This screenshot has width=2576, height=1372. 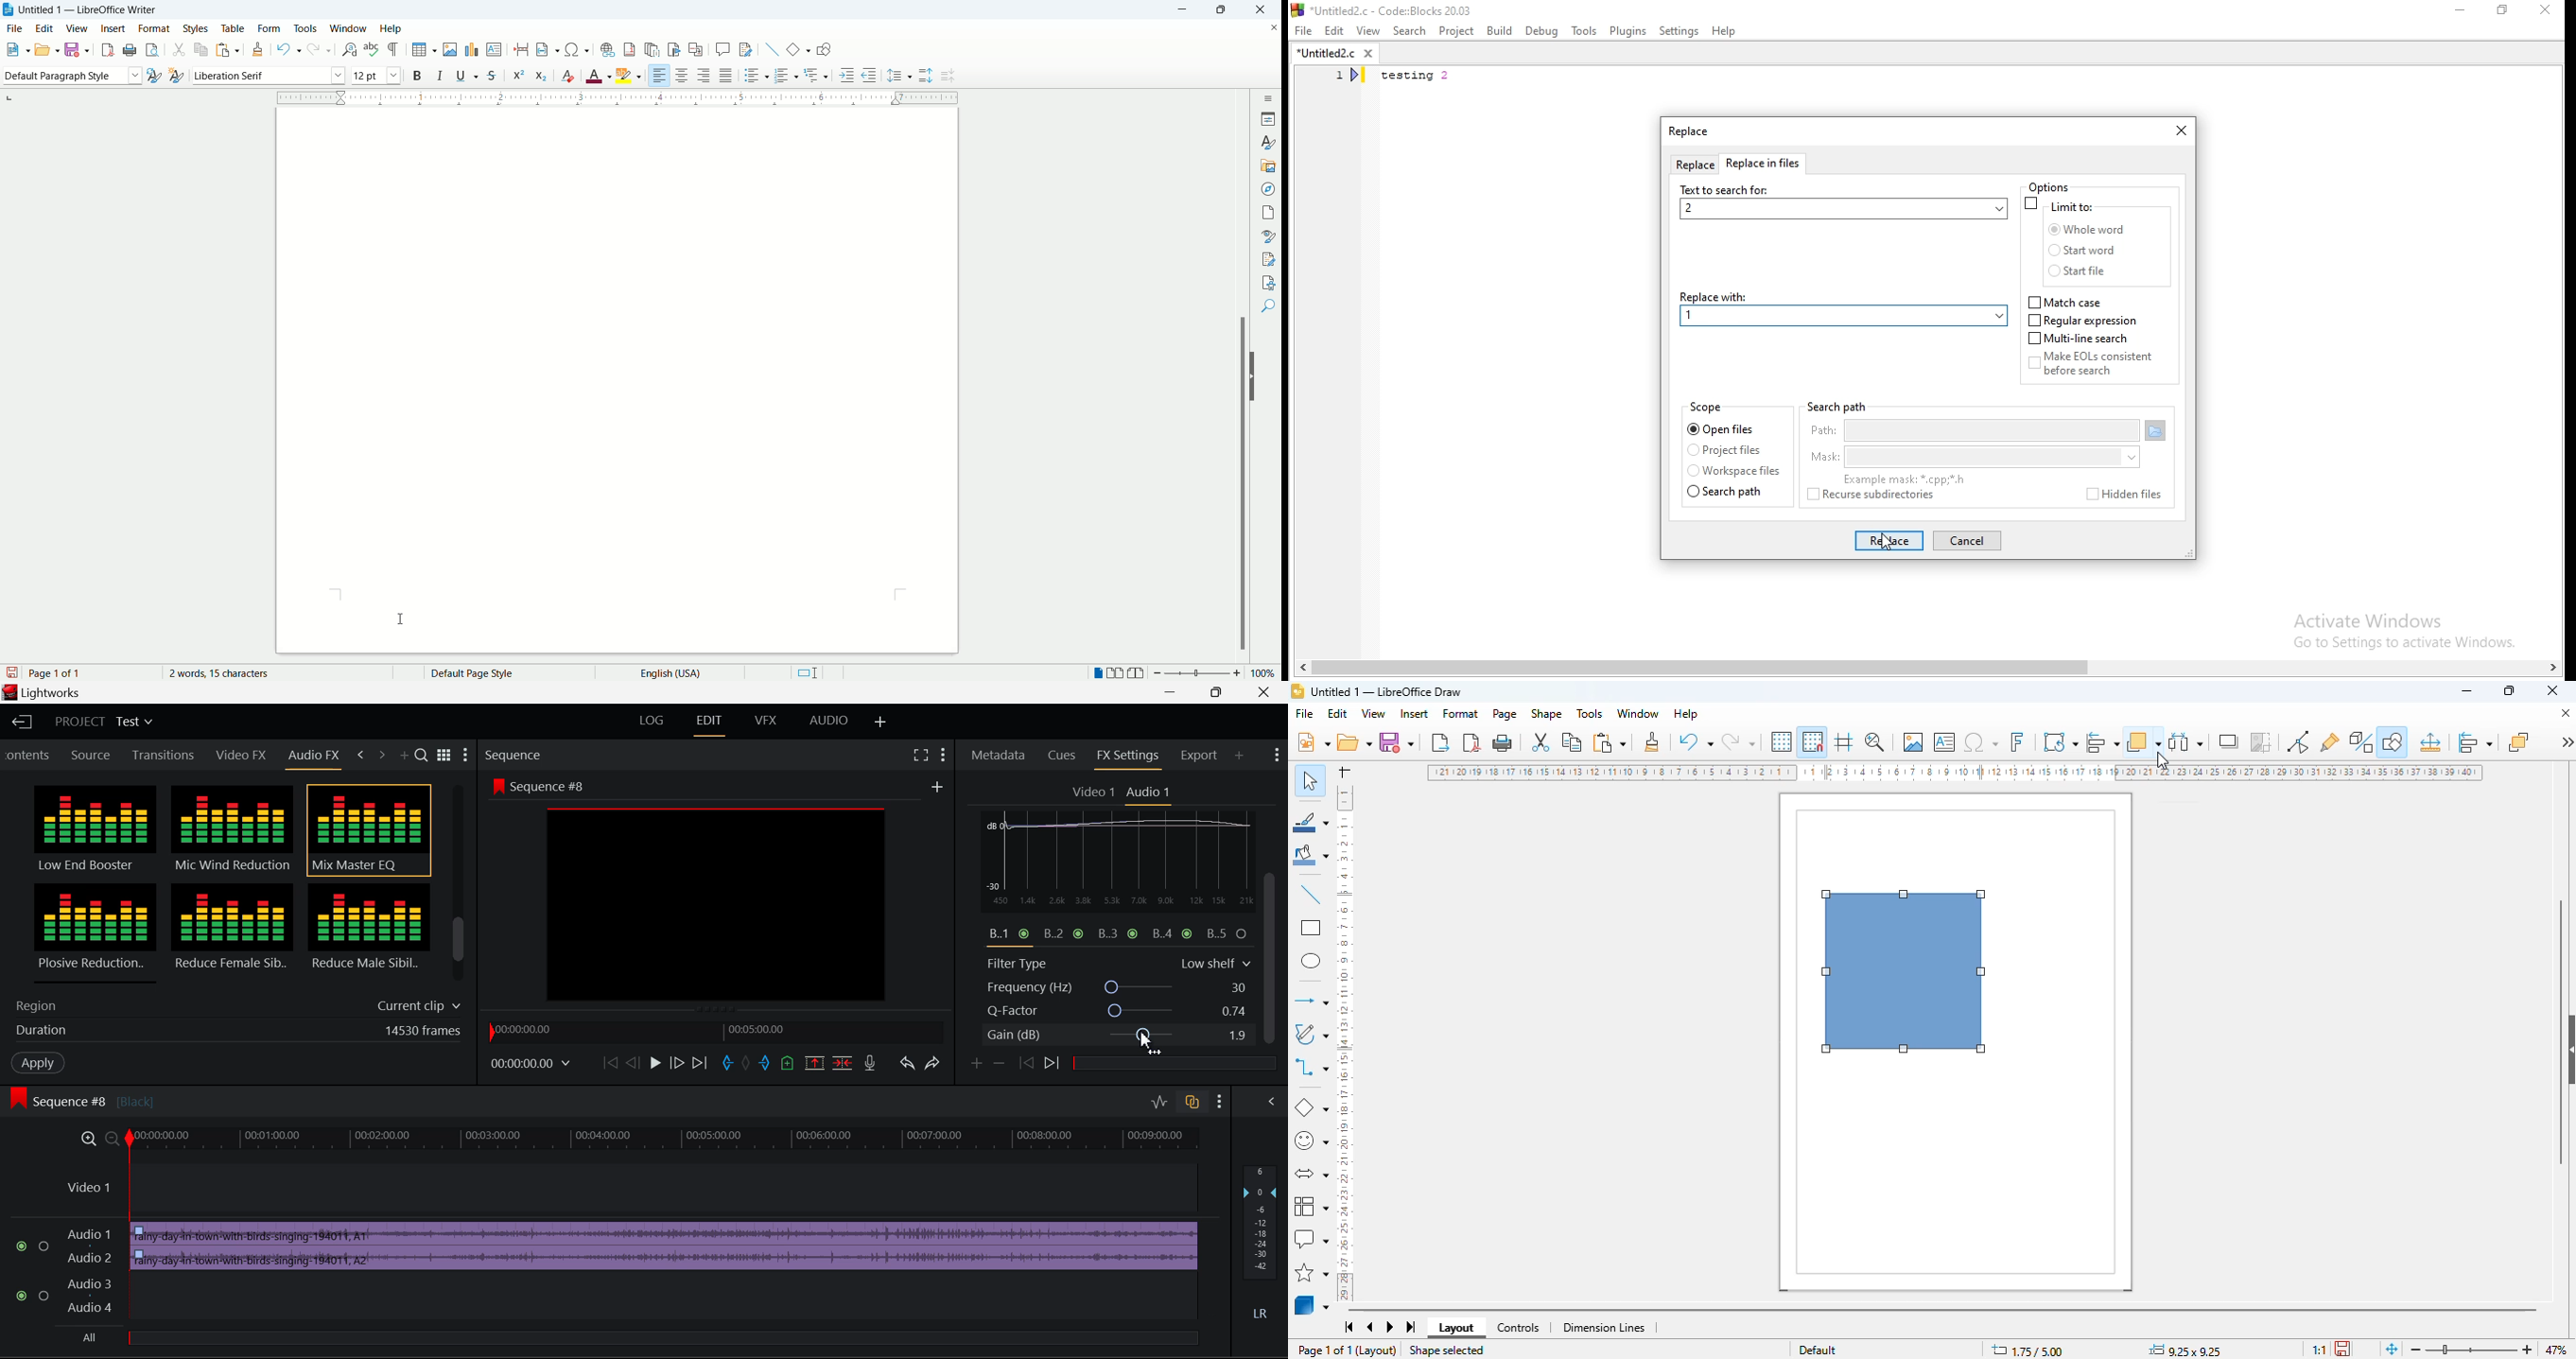 What do you see at coordinates (154, 29) in the screenshot?
I see `format` at bounding box center [154, 29].